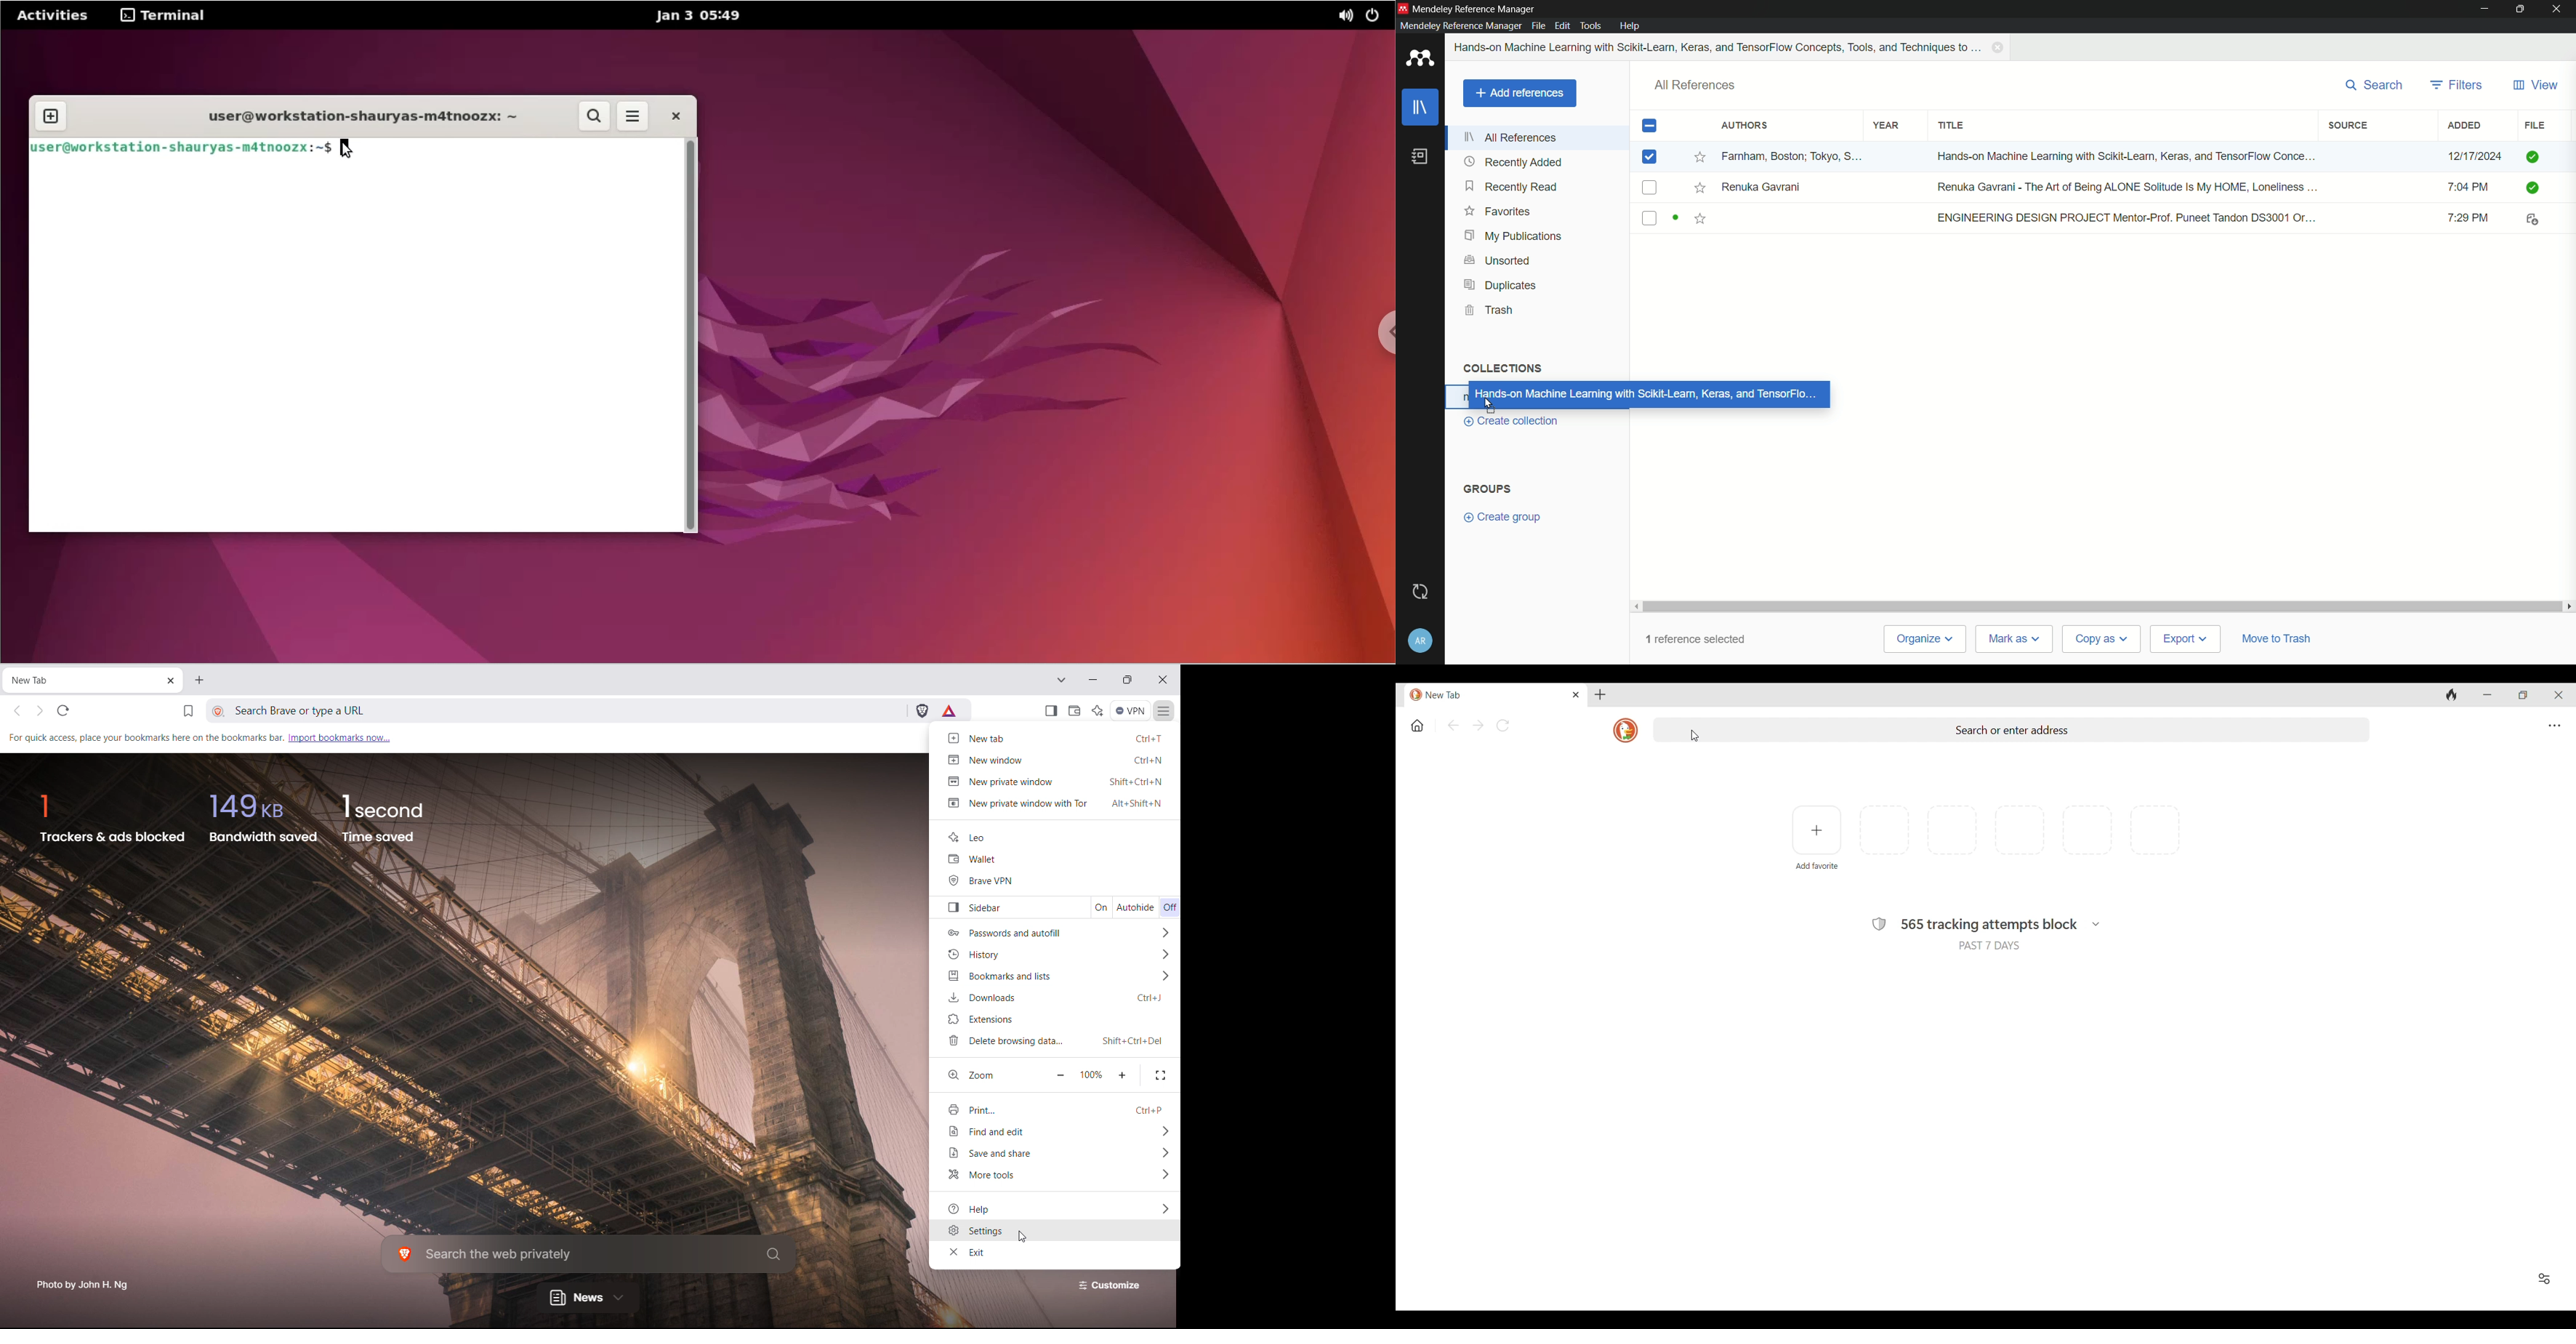 The width and height of the screenshot is (2576, 1344). Describe the element at coordinates (2000, 47) in the screenshot. I see `close book` at that location.